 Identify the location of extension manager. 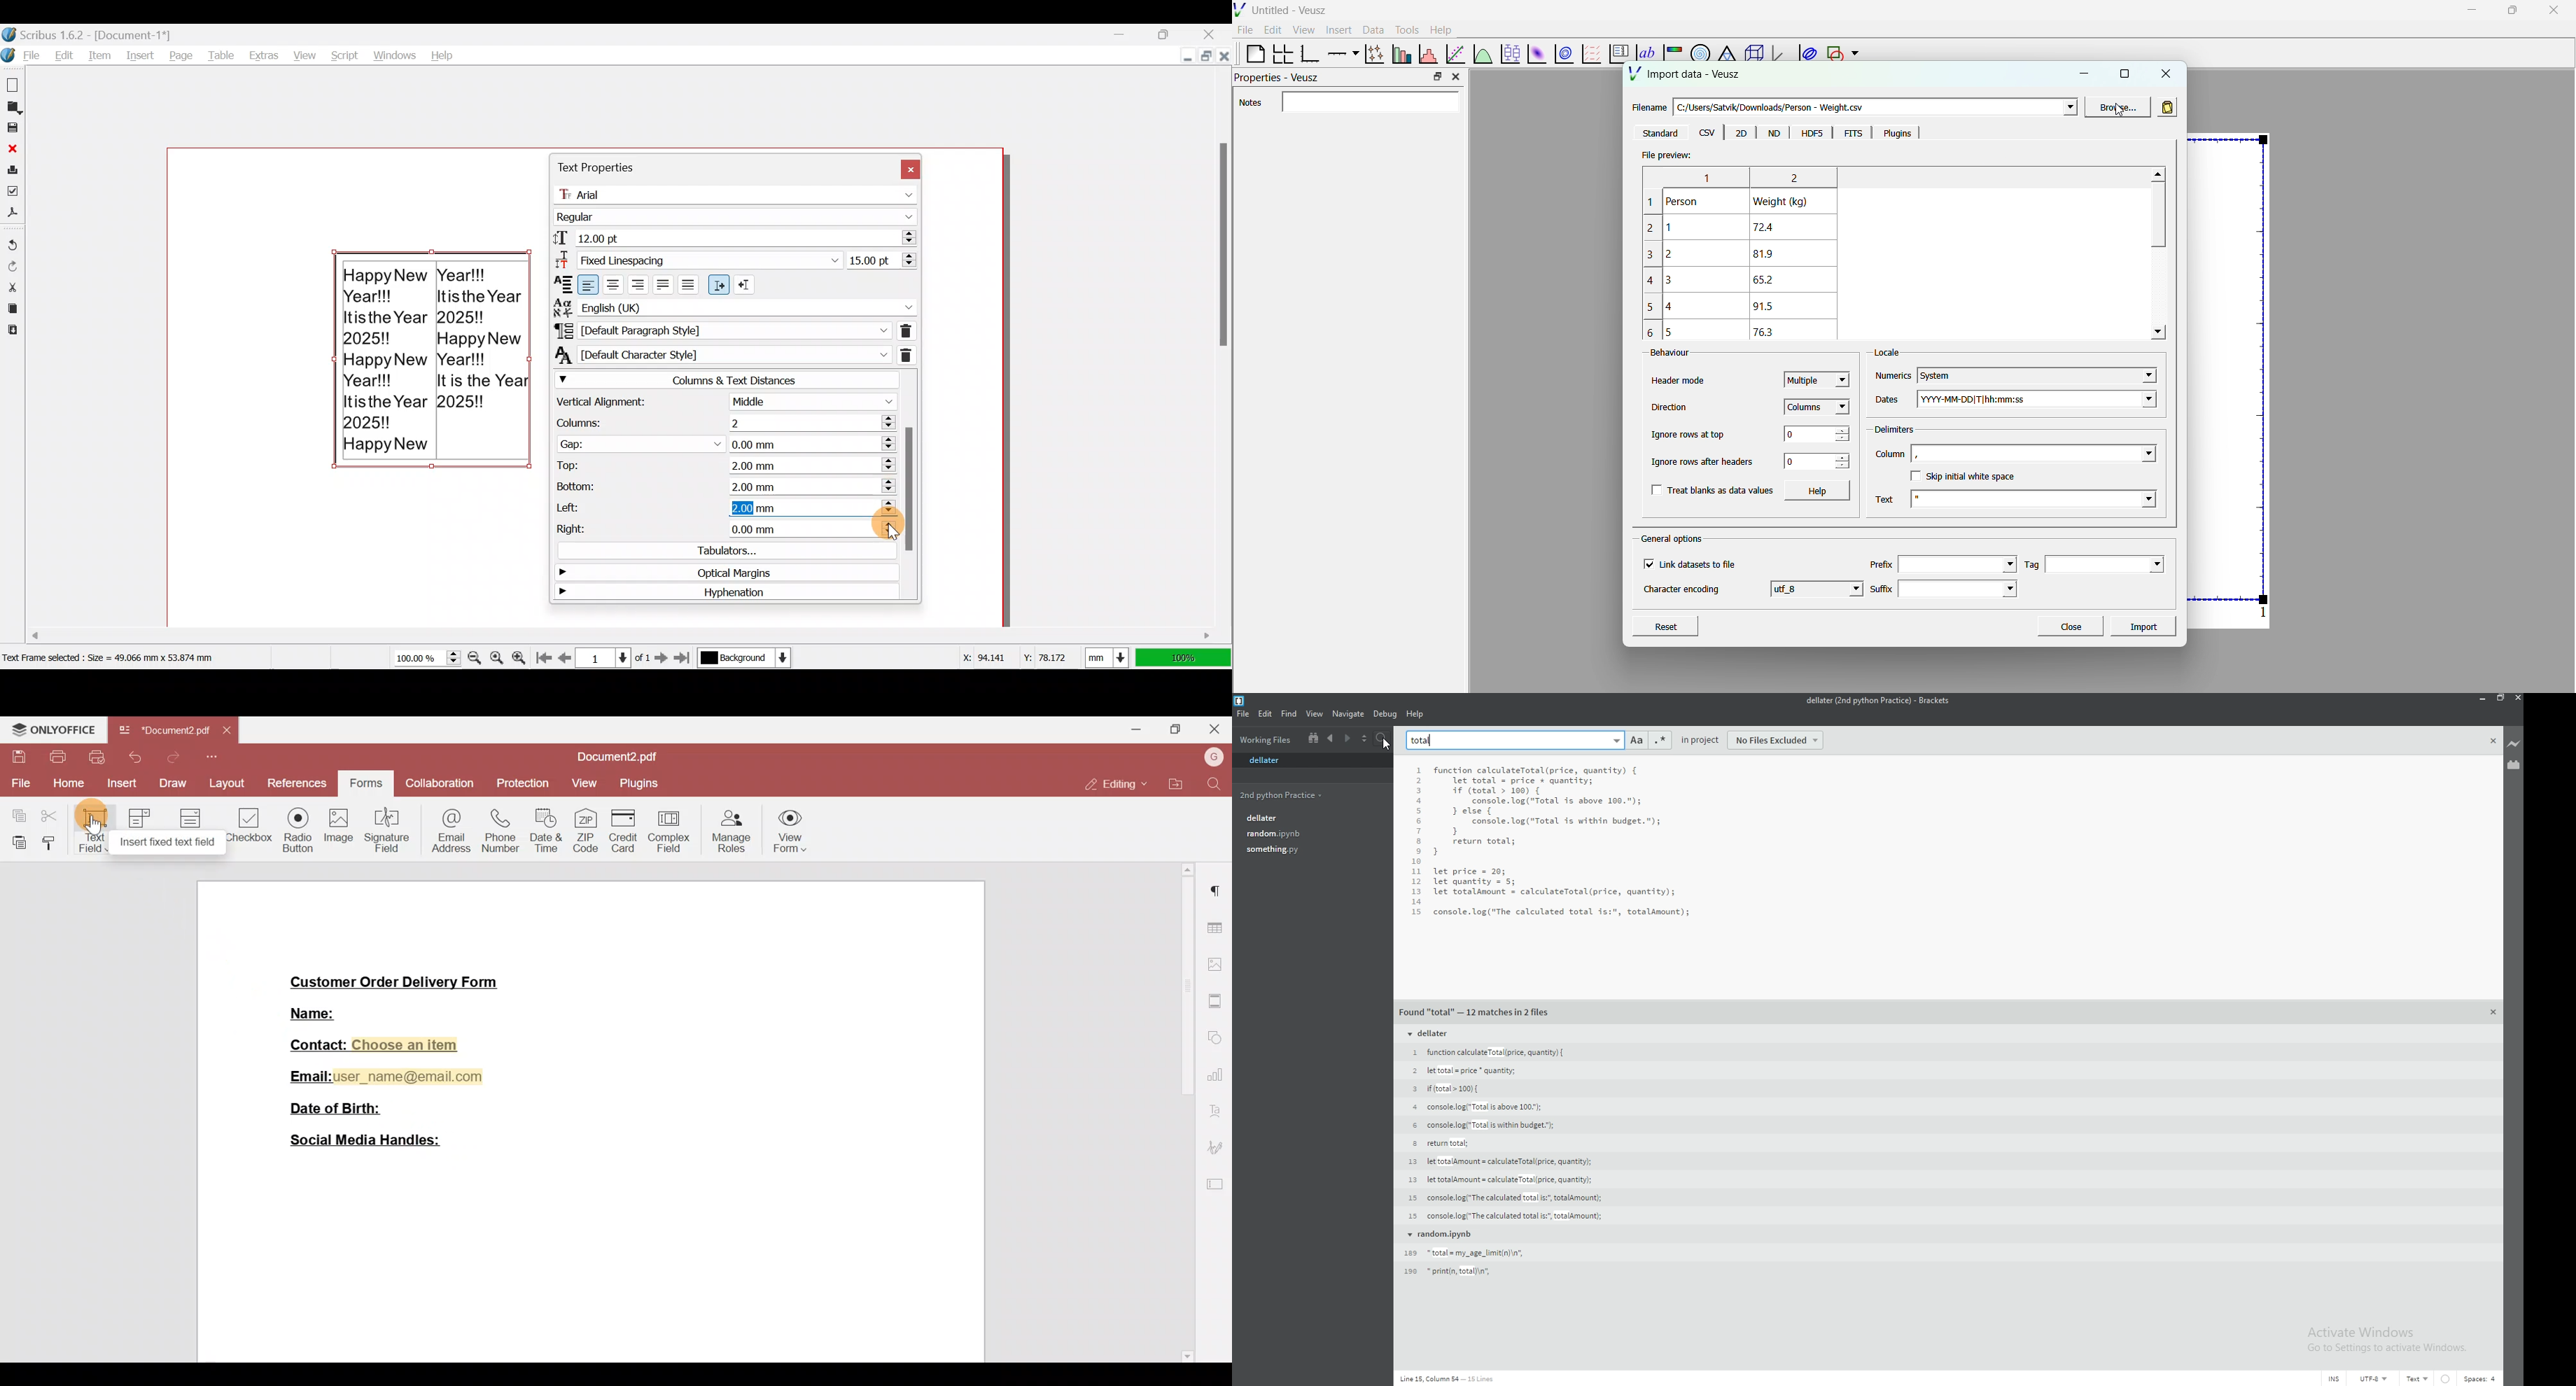
(2514, 765).